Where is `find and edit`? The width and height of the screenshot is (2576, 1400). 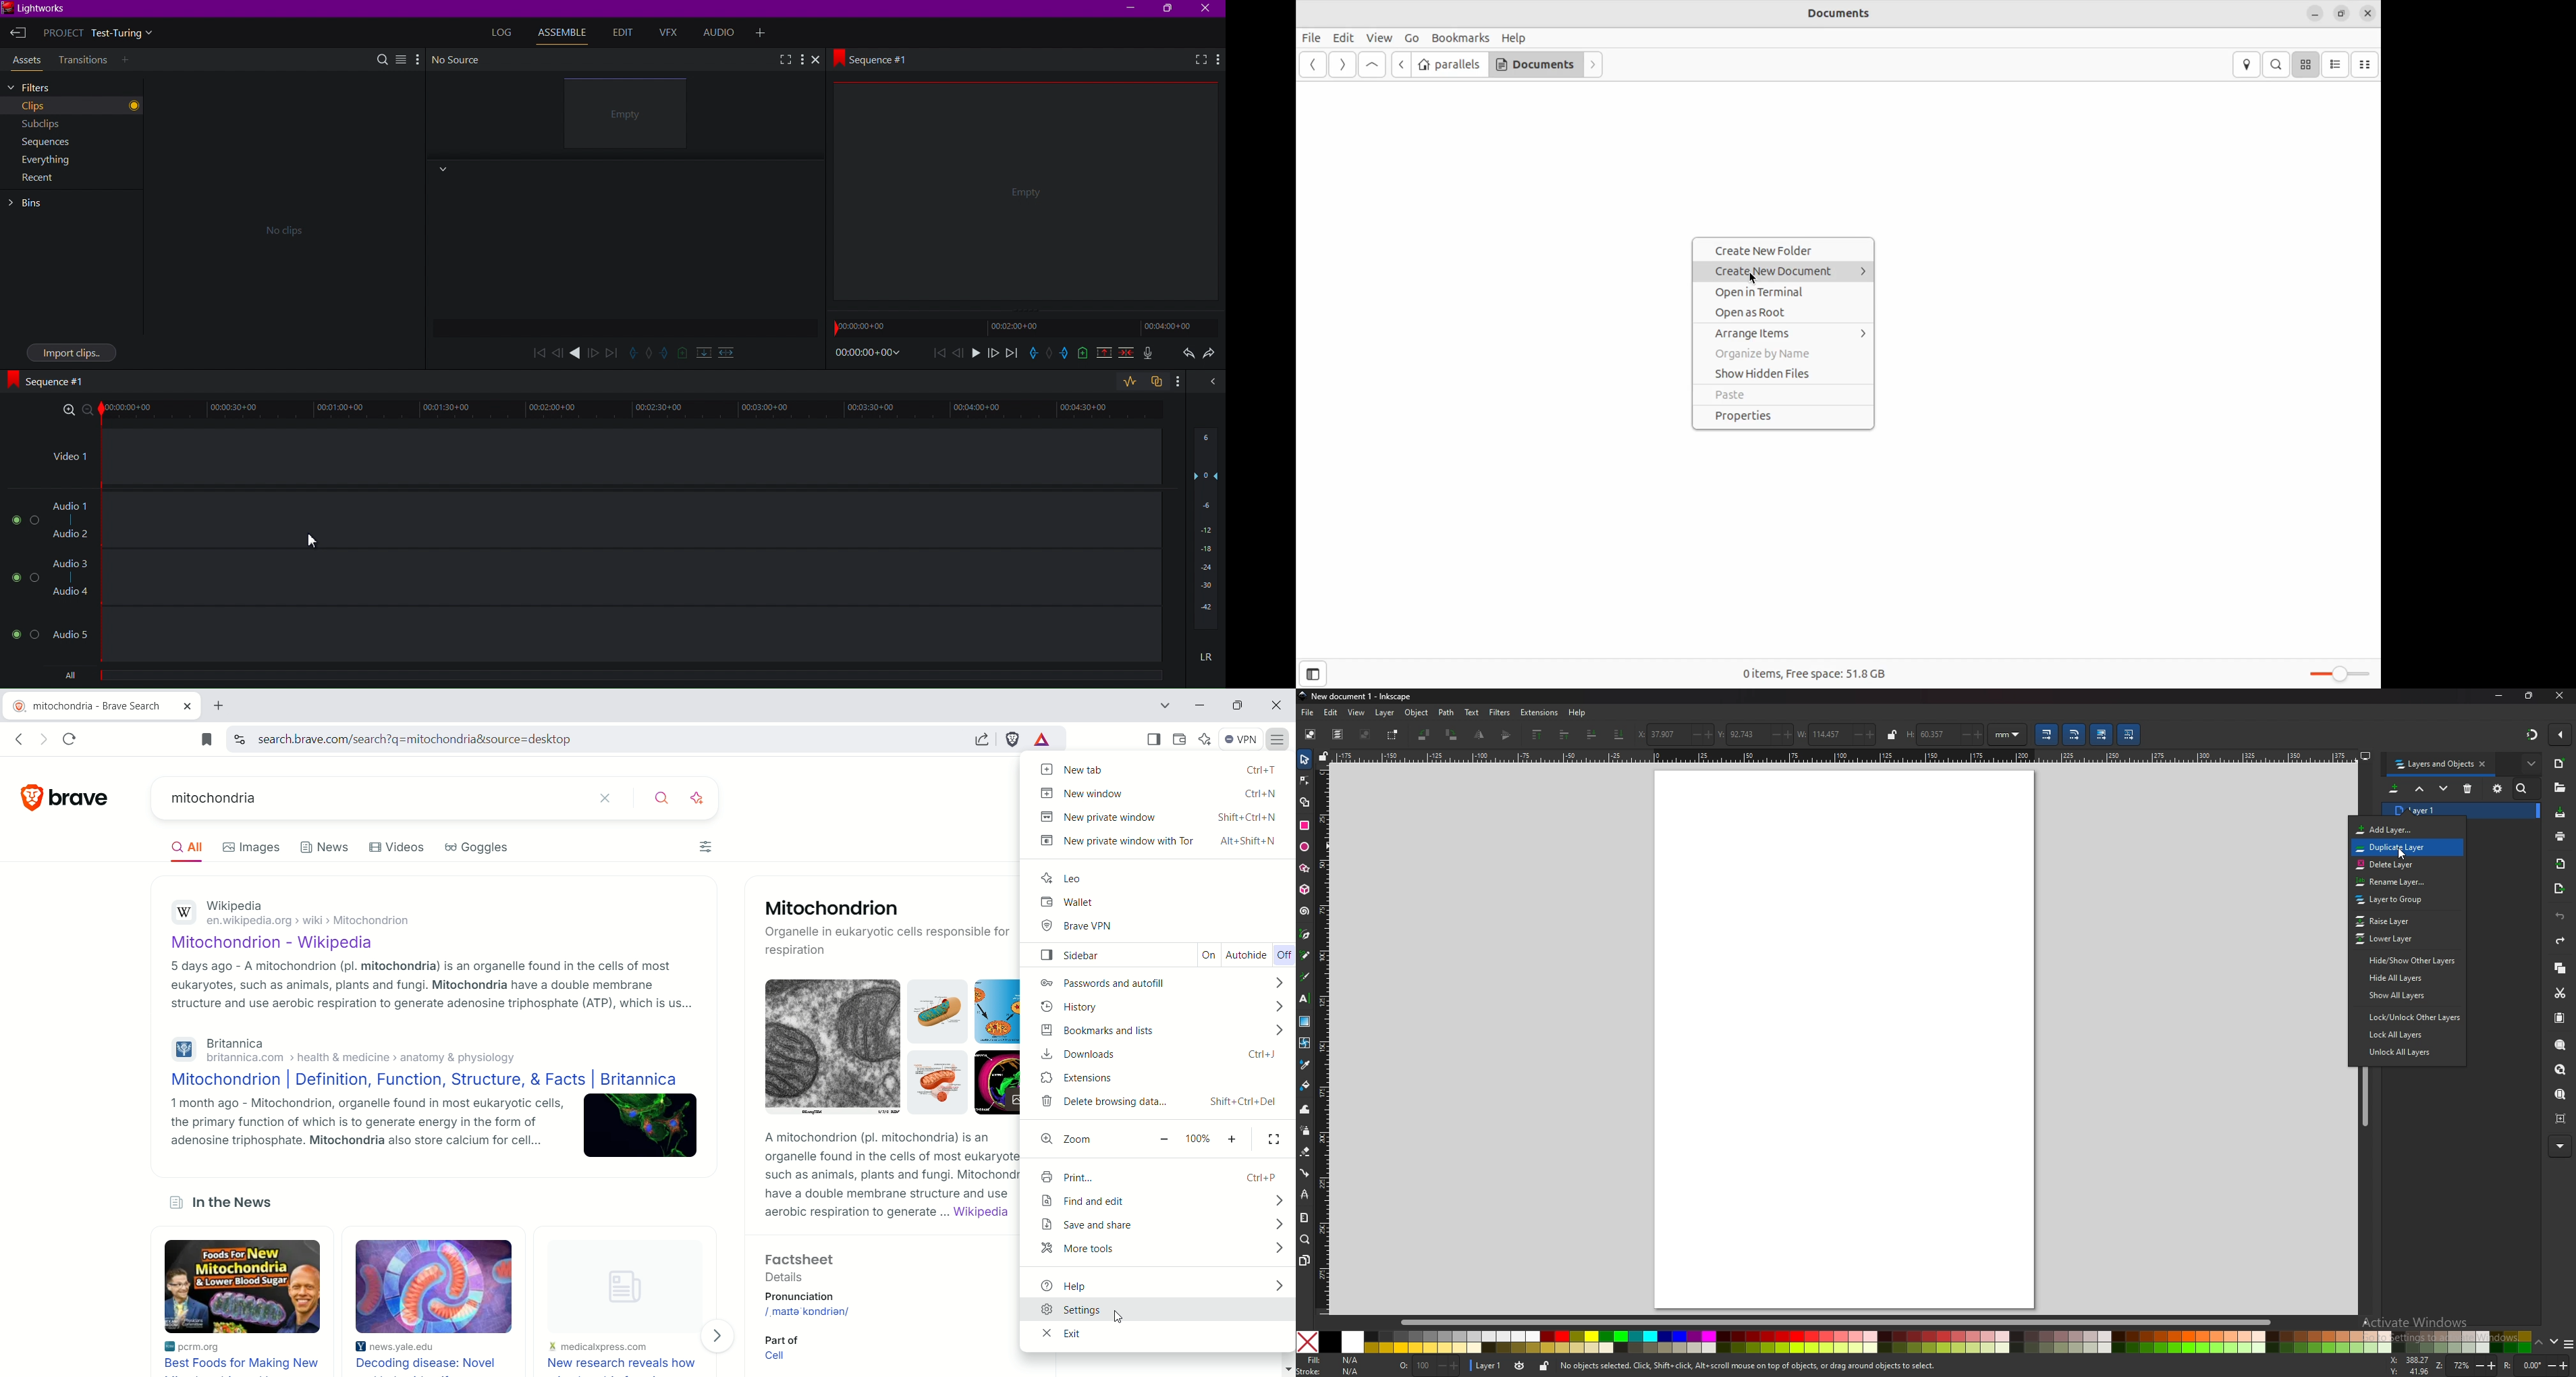
find and edit is located at coordinates (1163, 1202).